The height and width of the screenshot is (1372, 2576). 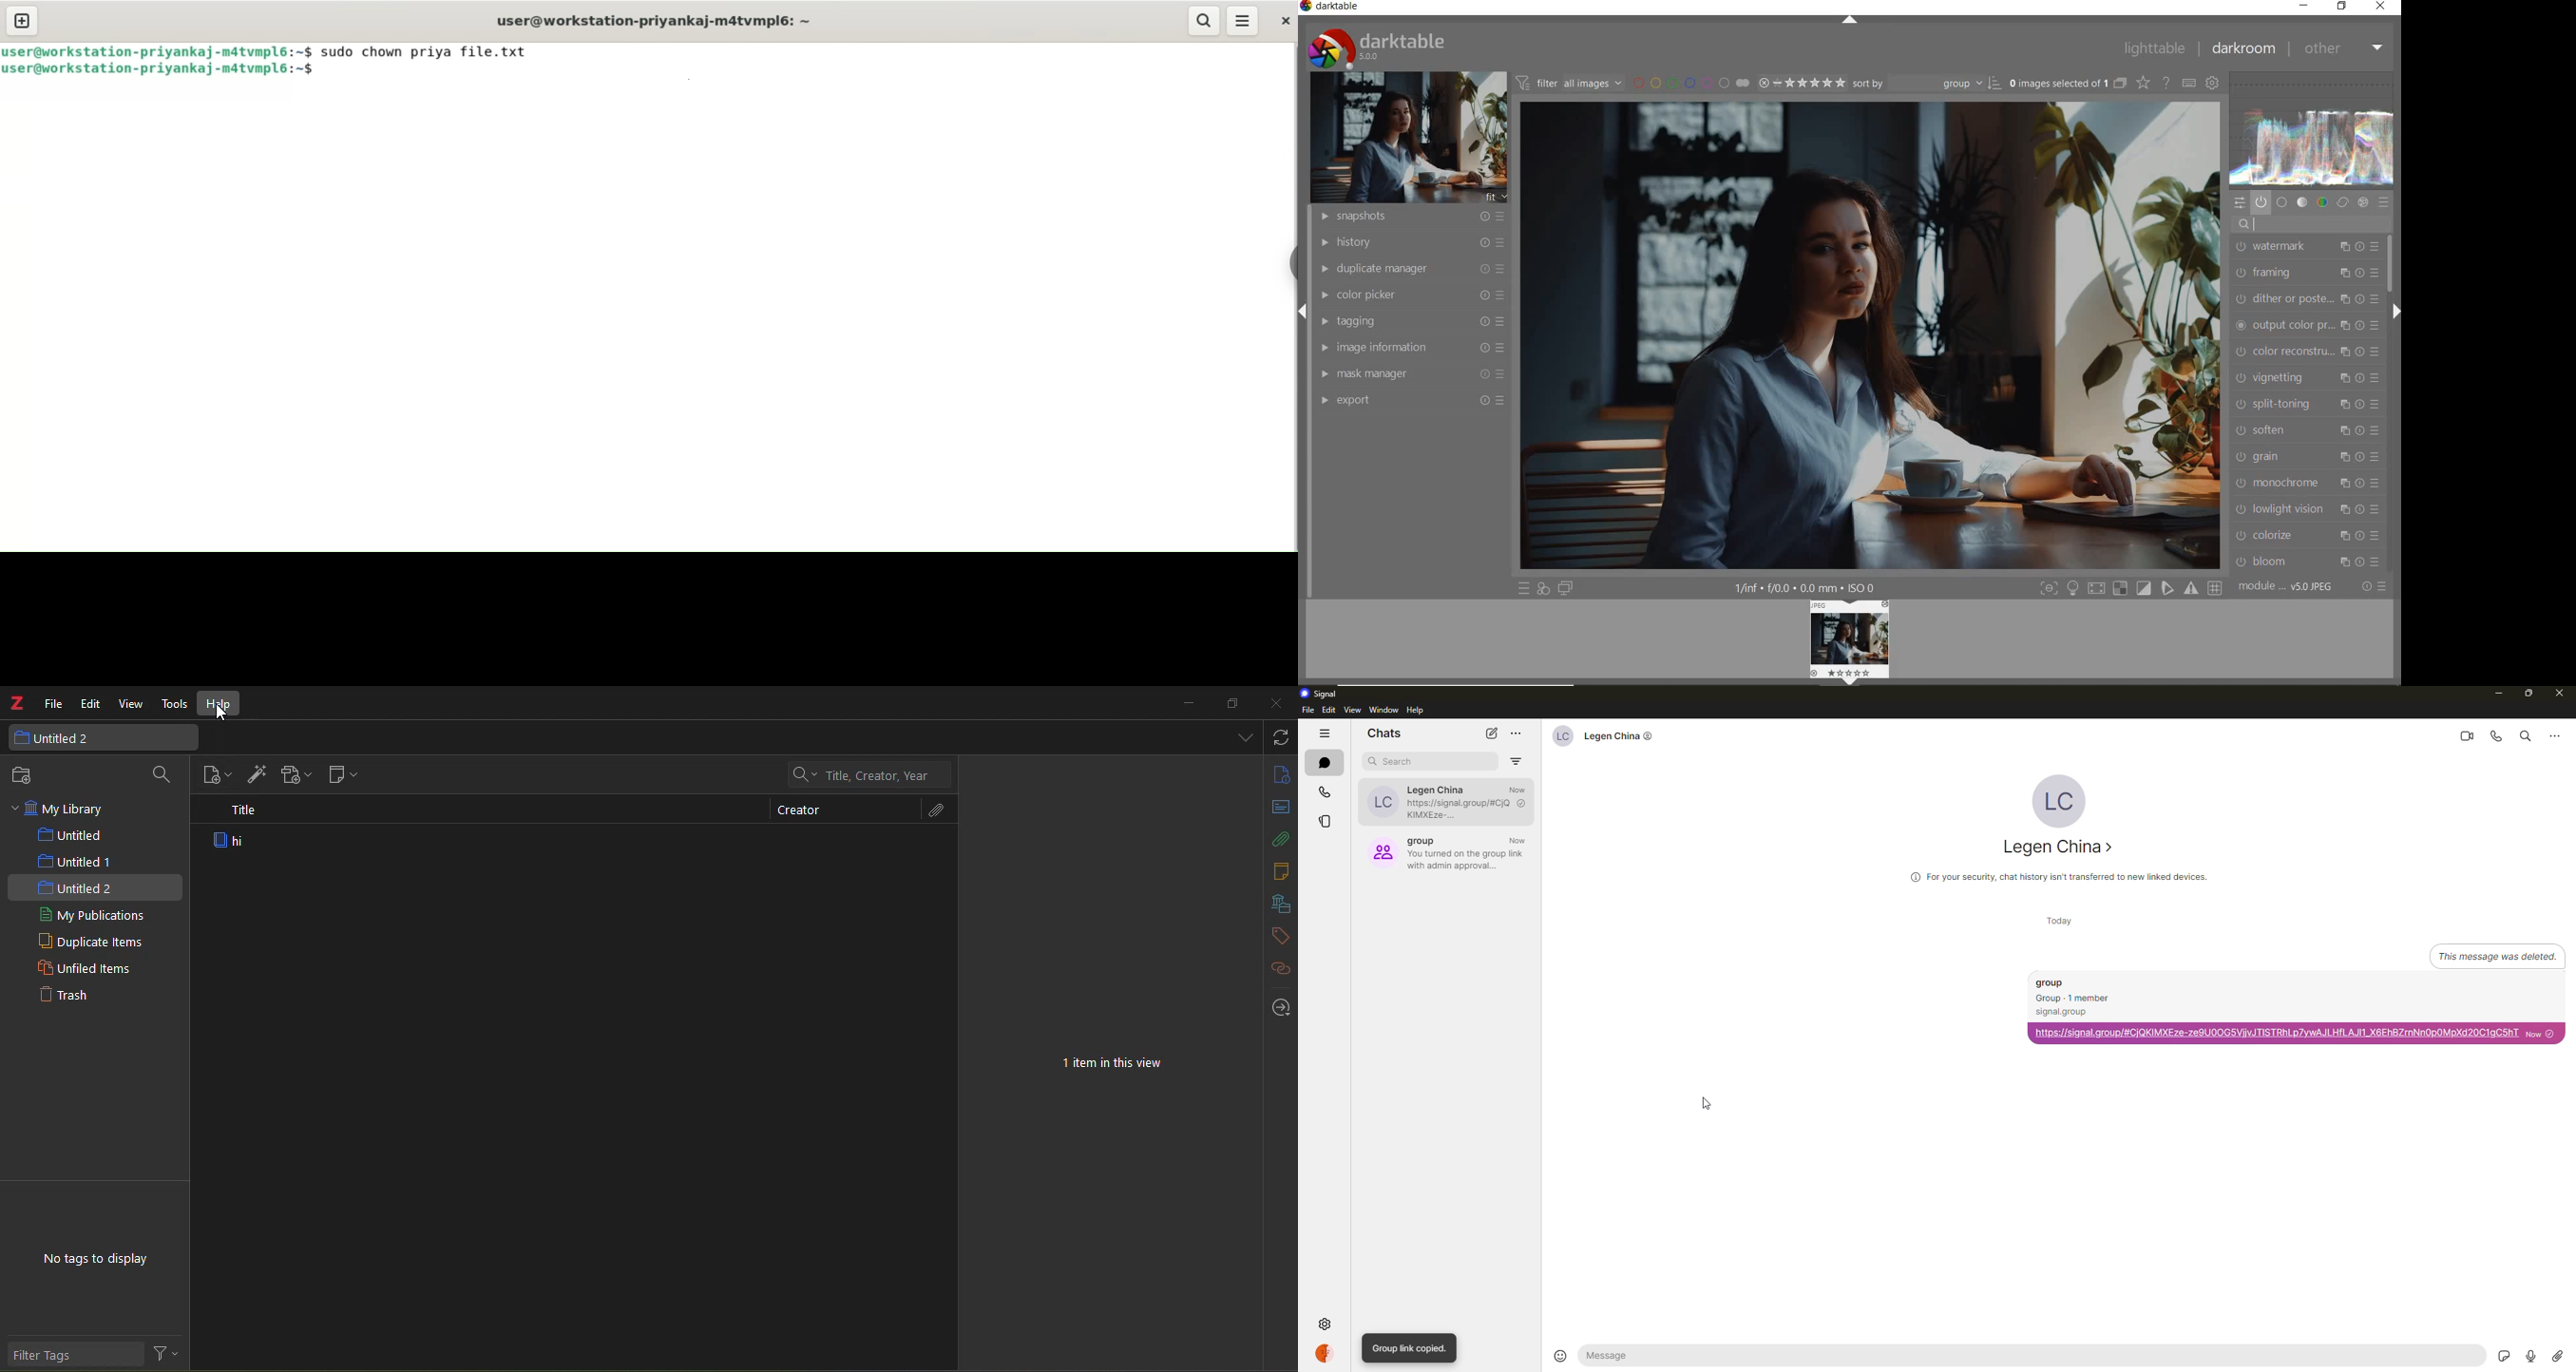 I want to click on window, so click(x=1384, y=710).